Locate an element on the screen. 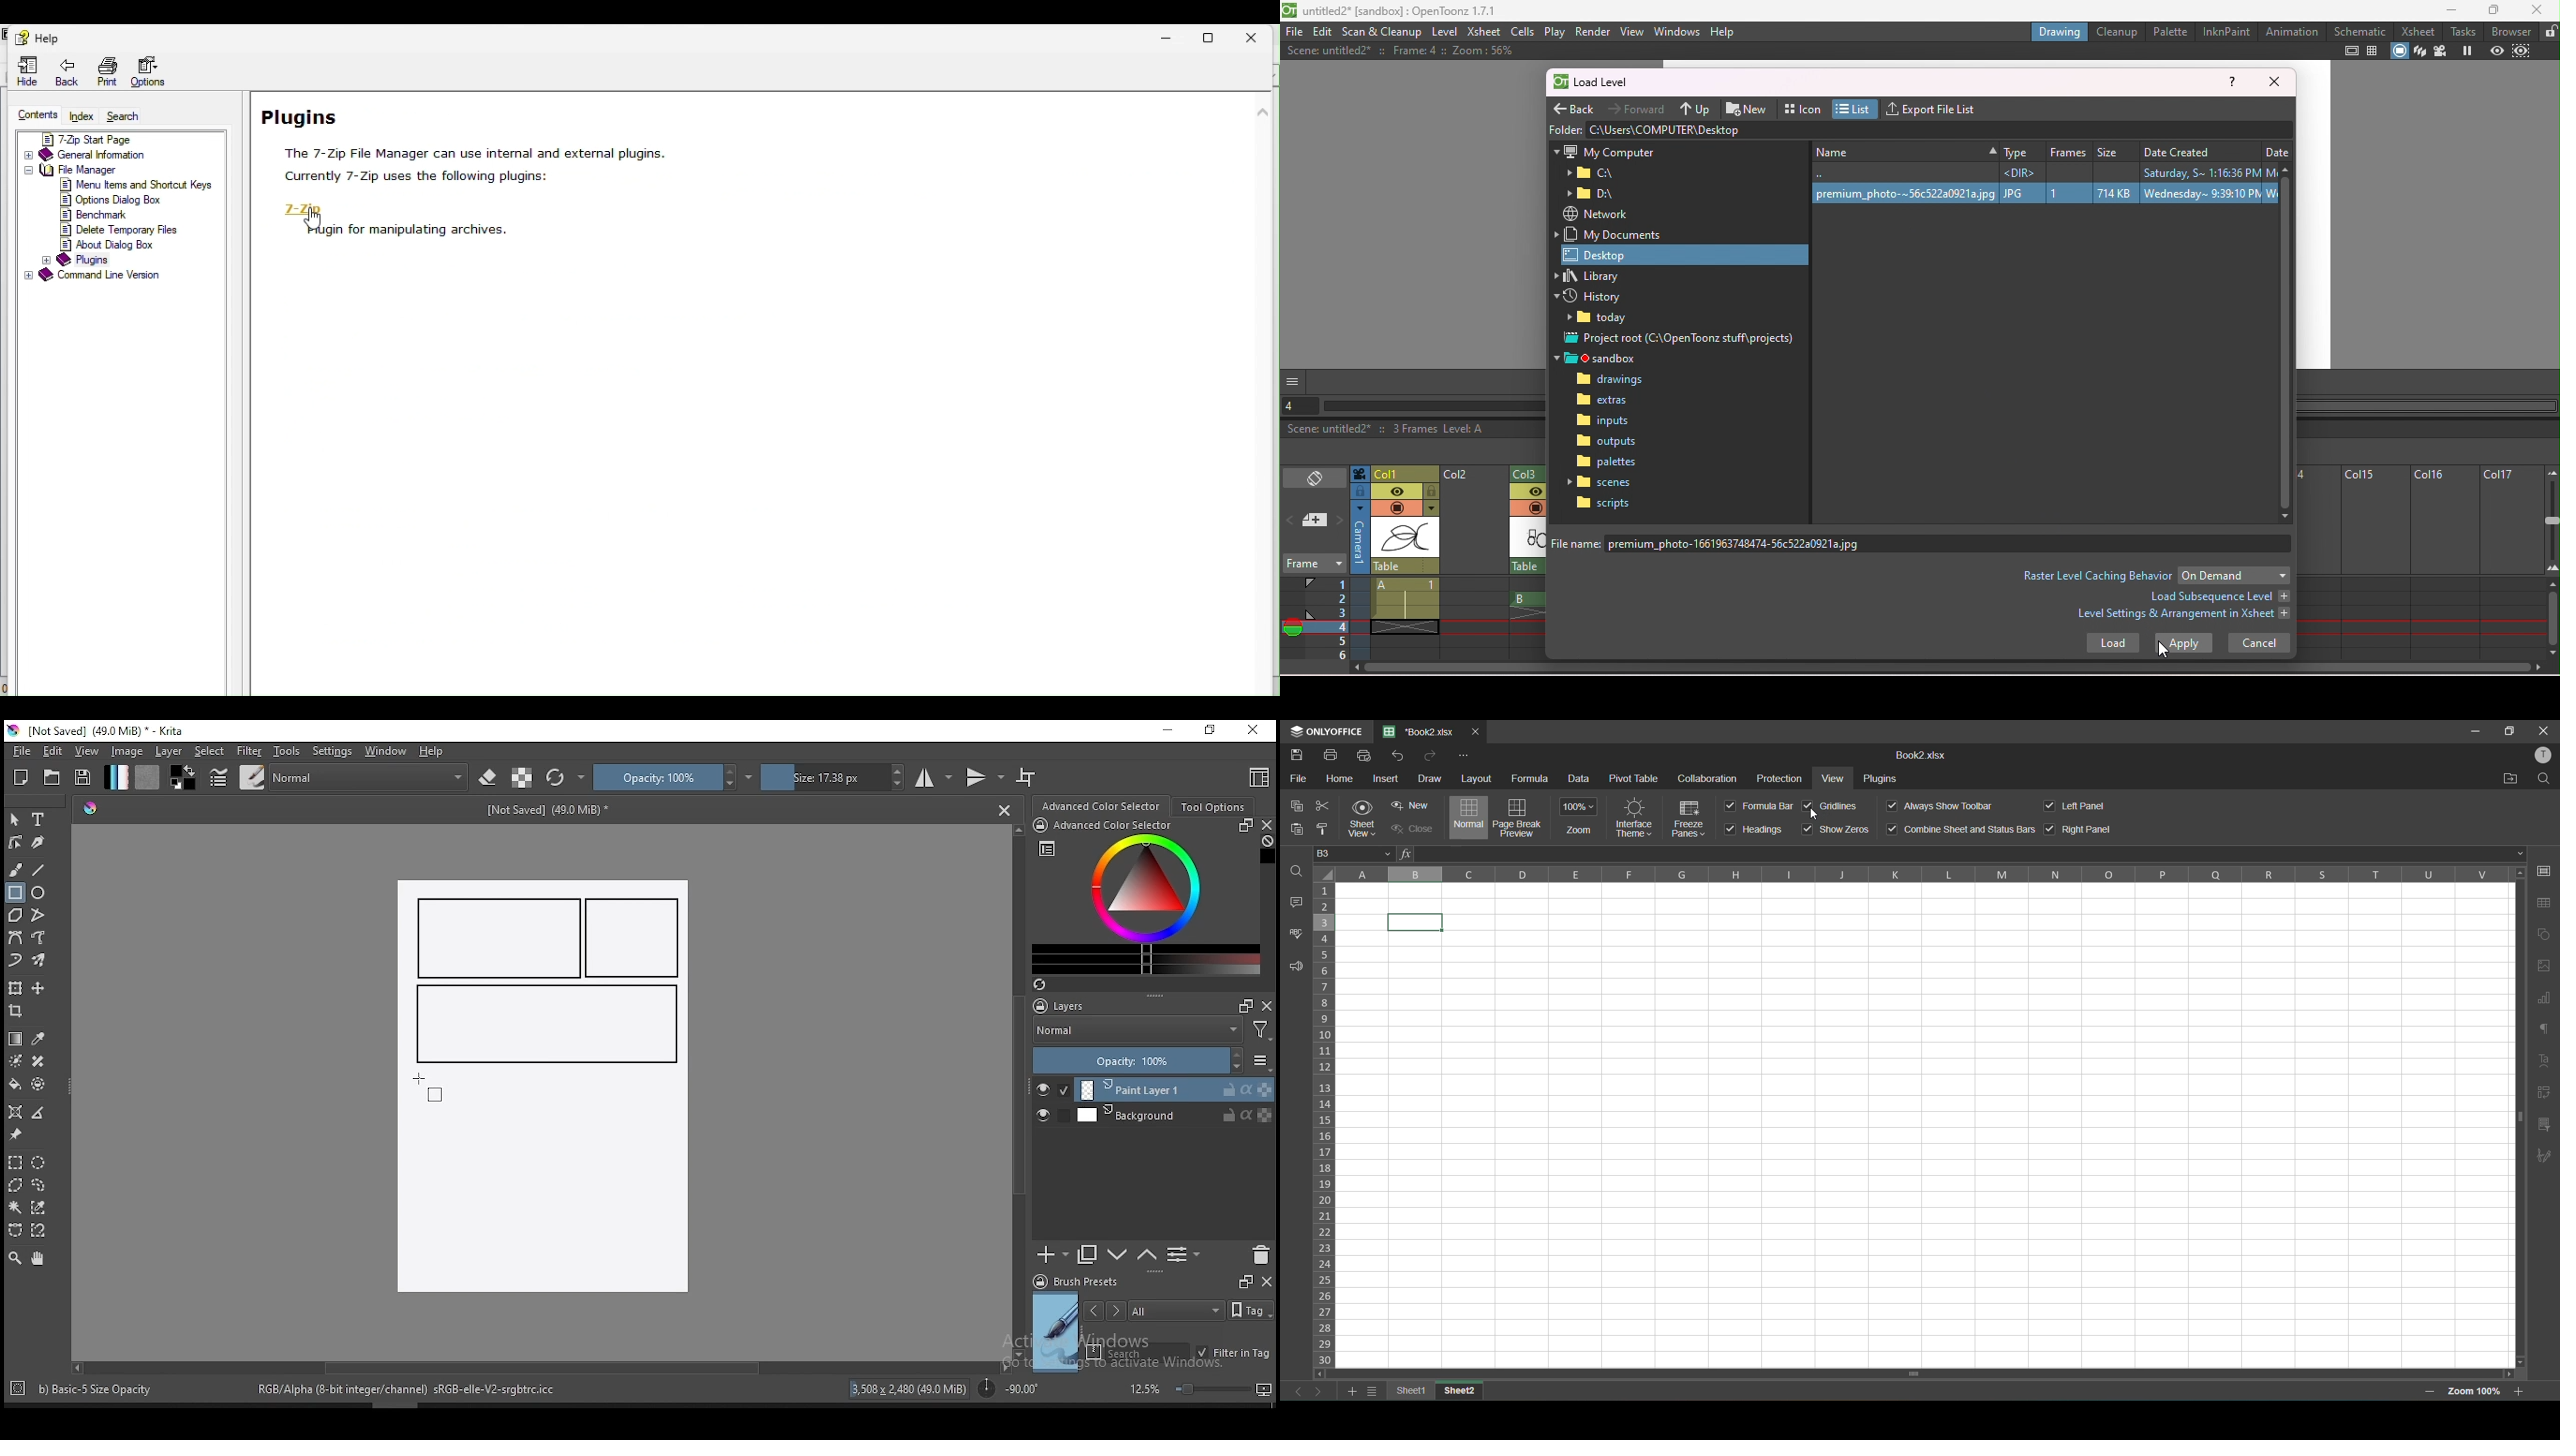 Image resolution: width=2576 pixels, height=1456 pixels. spellcheck is located at coordinates (1293, 939).